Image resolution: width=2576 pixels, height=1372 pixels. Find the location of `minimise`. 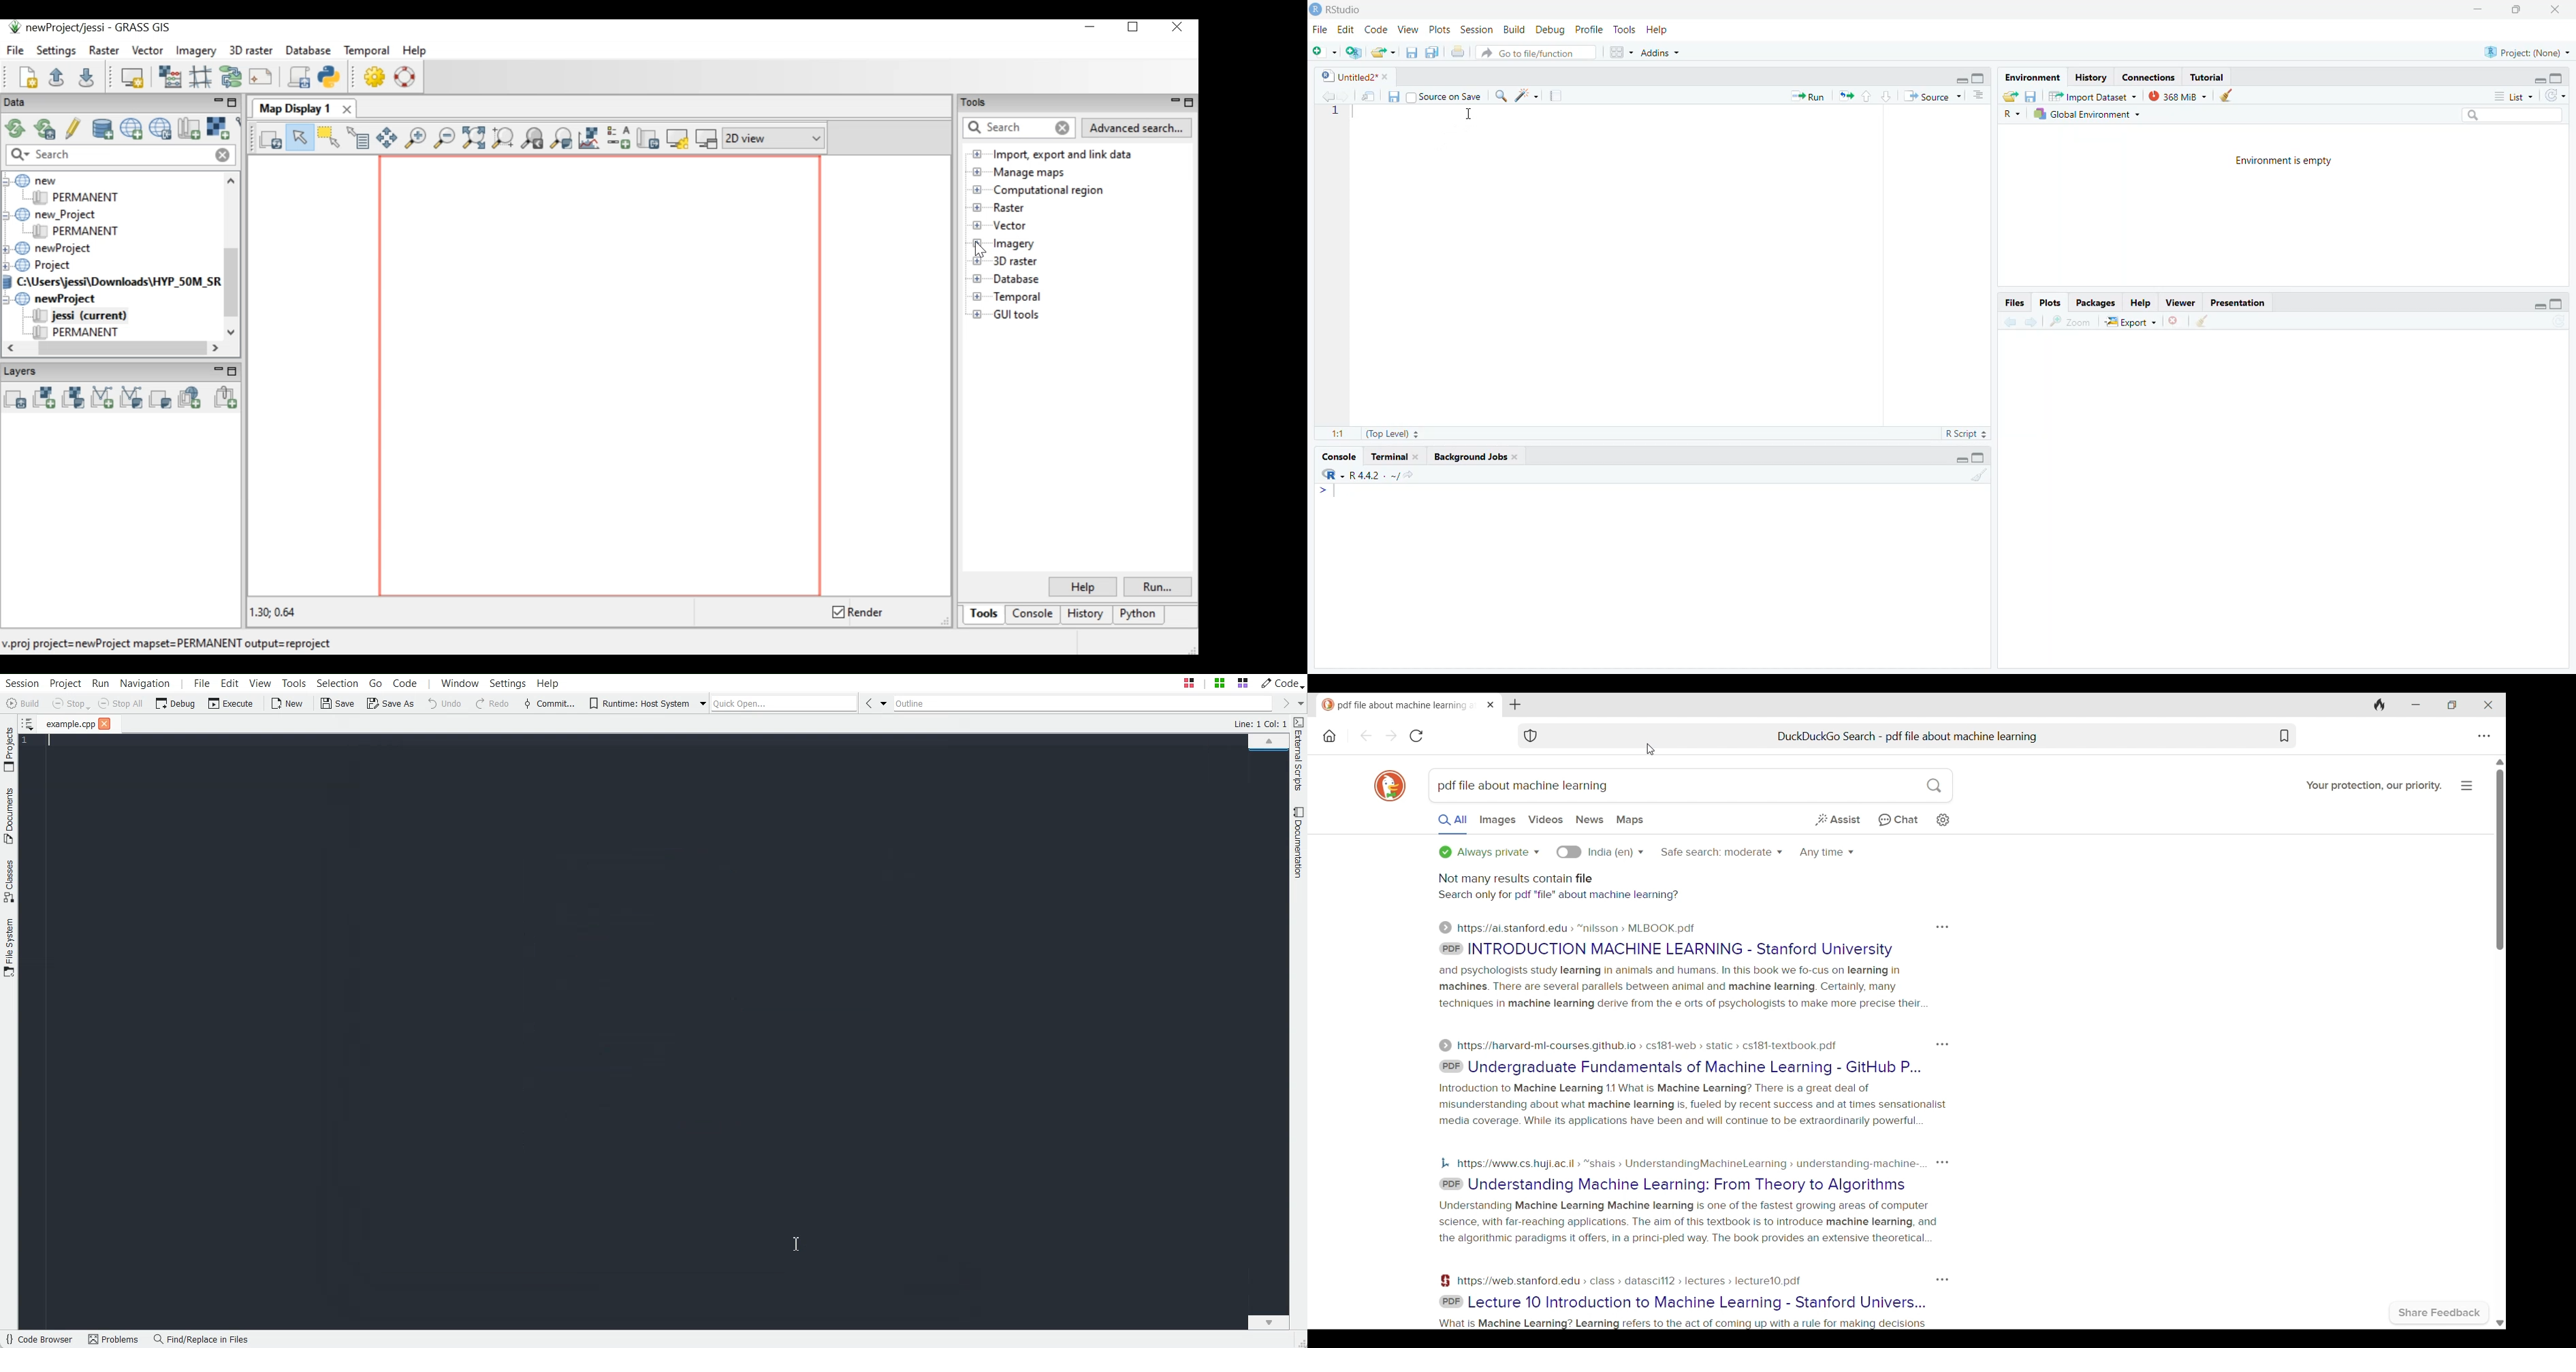

minimise is located at coordinates (1955, 459).